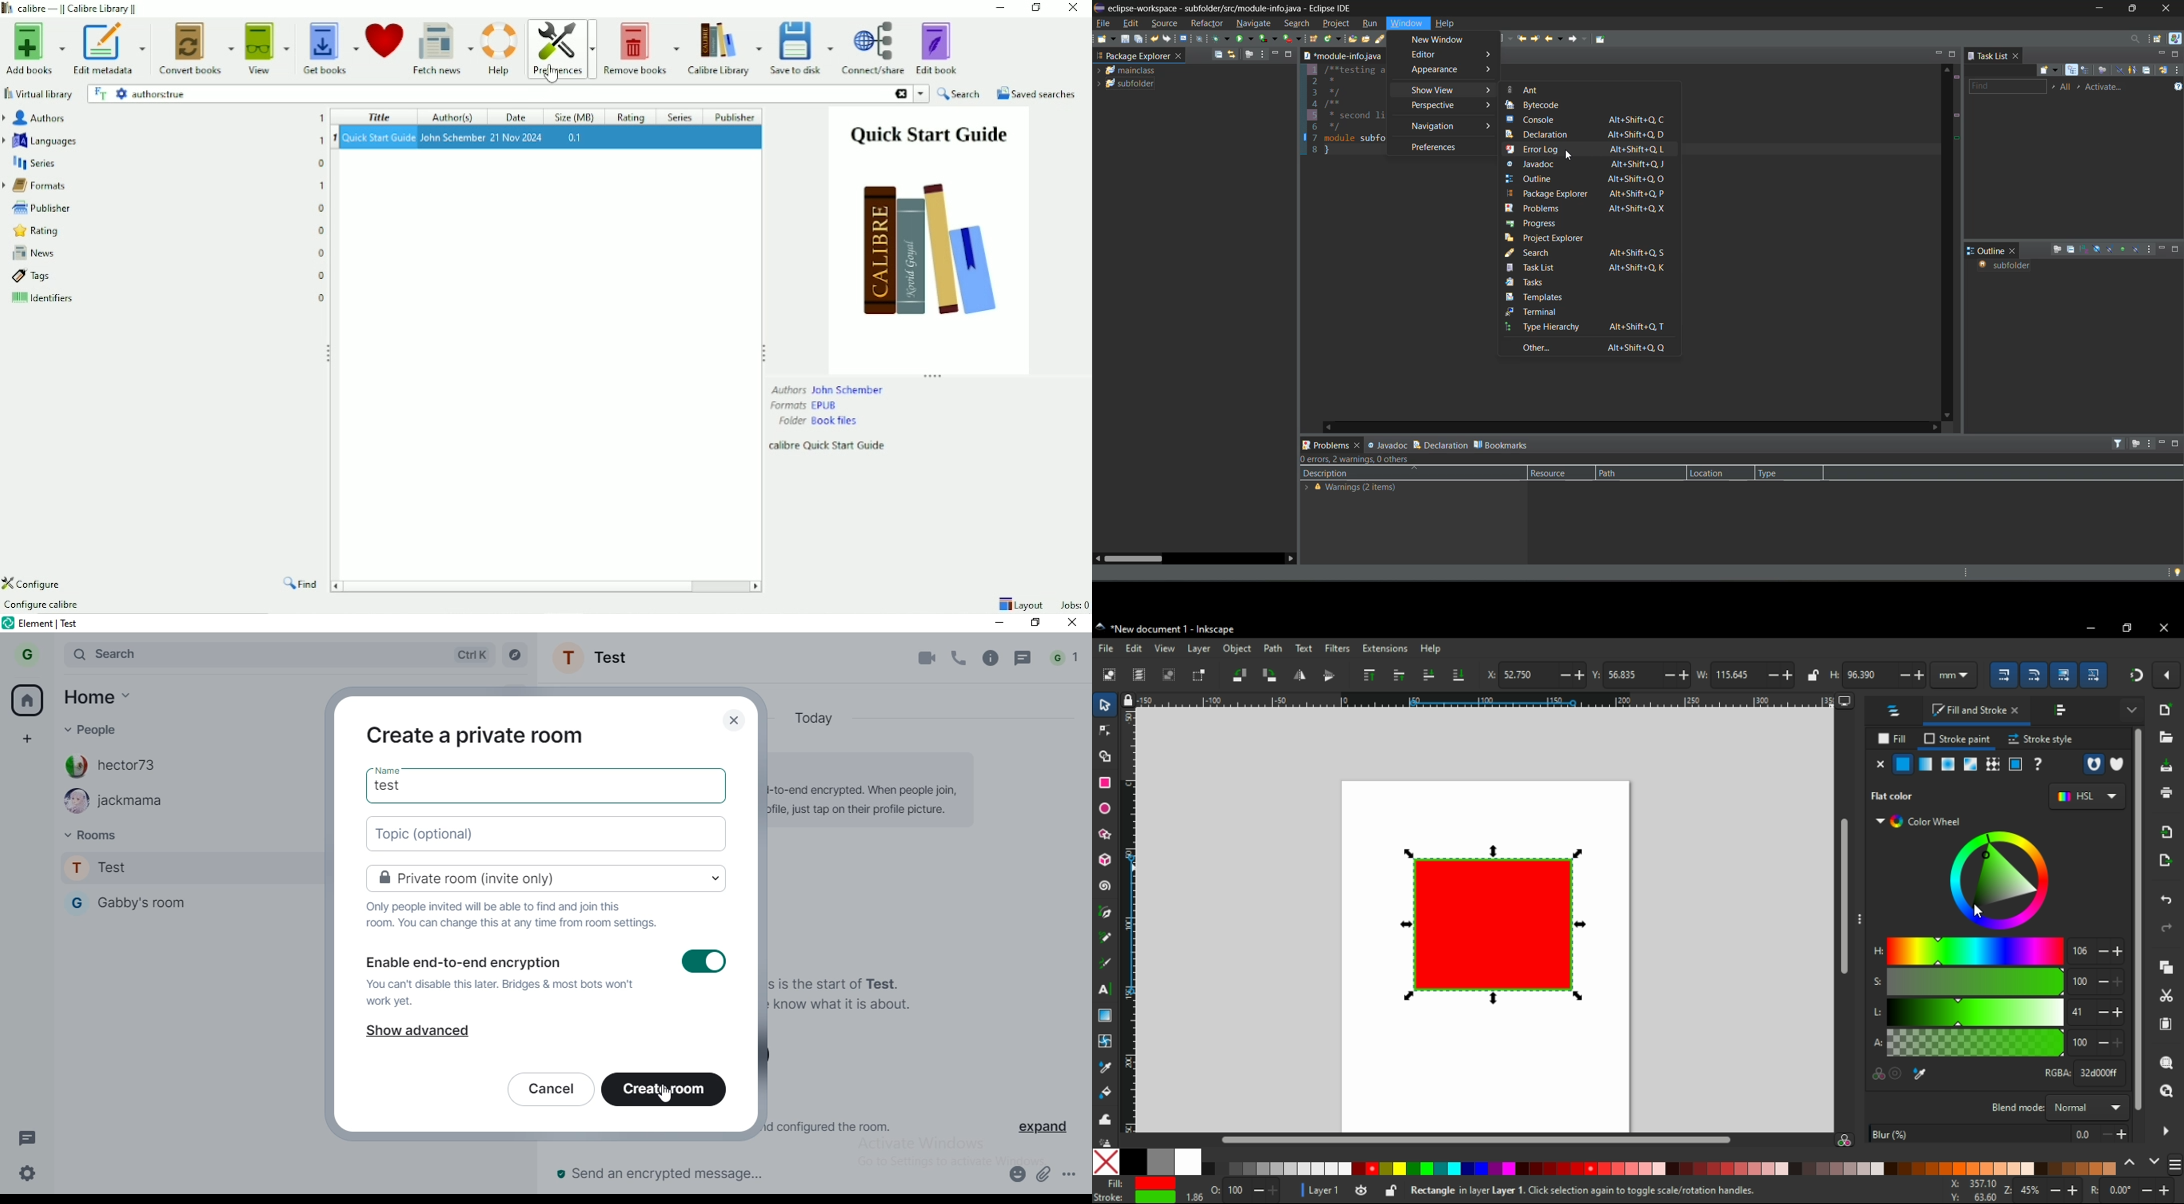 The image size is (2184, 1204). Describe the element at coordinates (2164, 249) in the screenshot. I see `minimize` at that location.